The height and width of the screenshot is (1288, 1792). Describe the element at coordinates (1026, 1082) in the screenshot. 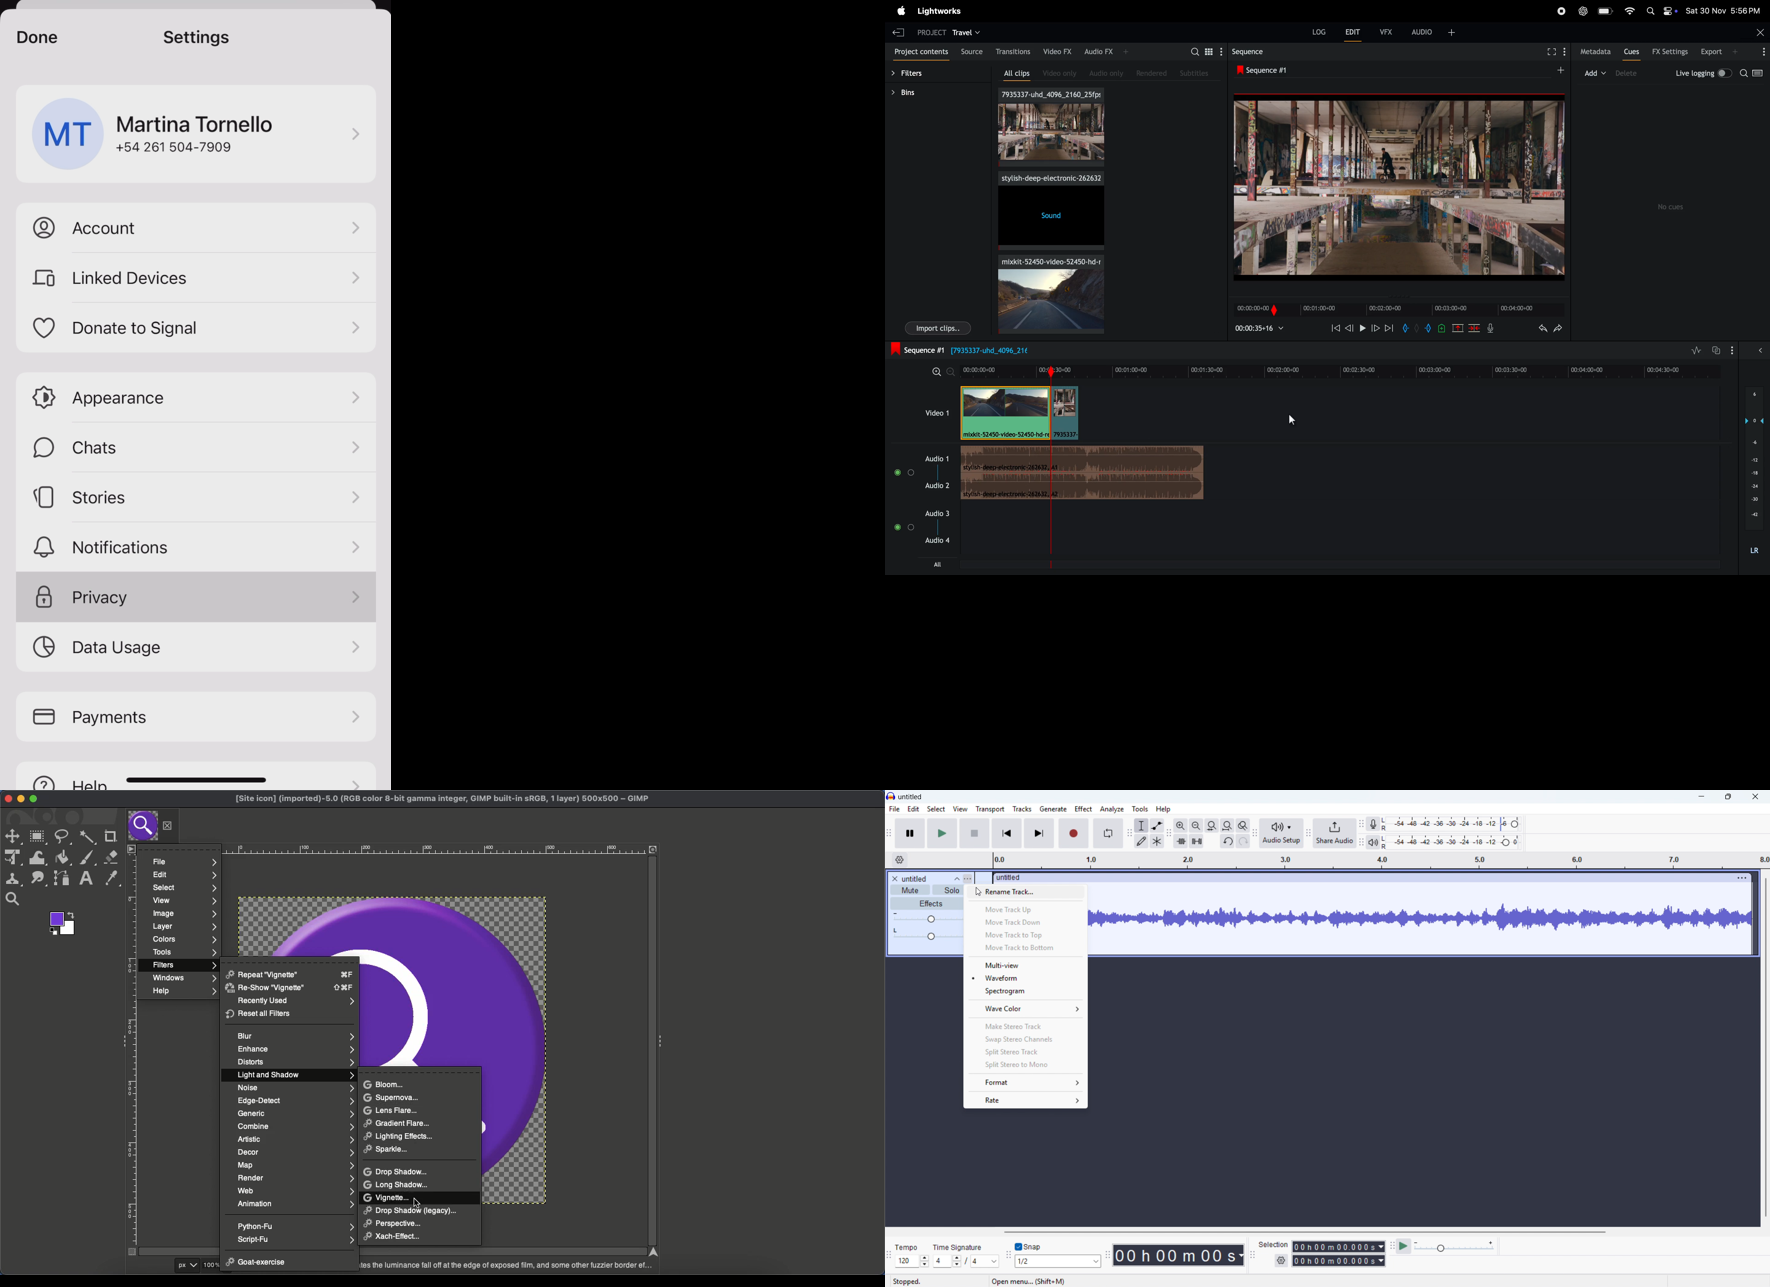

I see `Format ` at that location.